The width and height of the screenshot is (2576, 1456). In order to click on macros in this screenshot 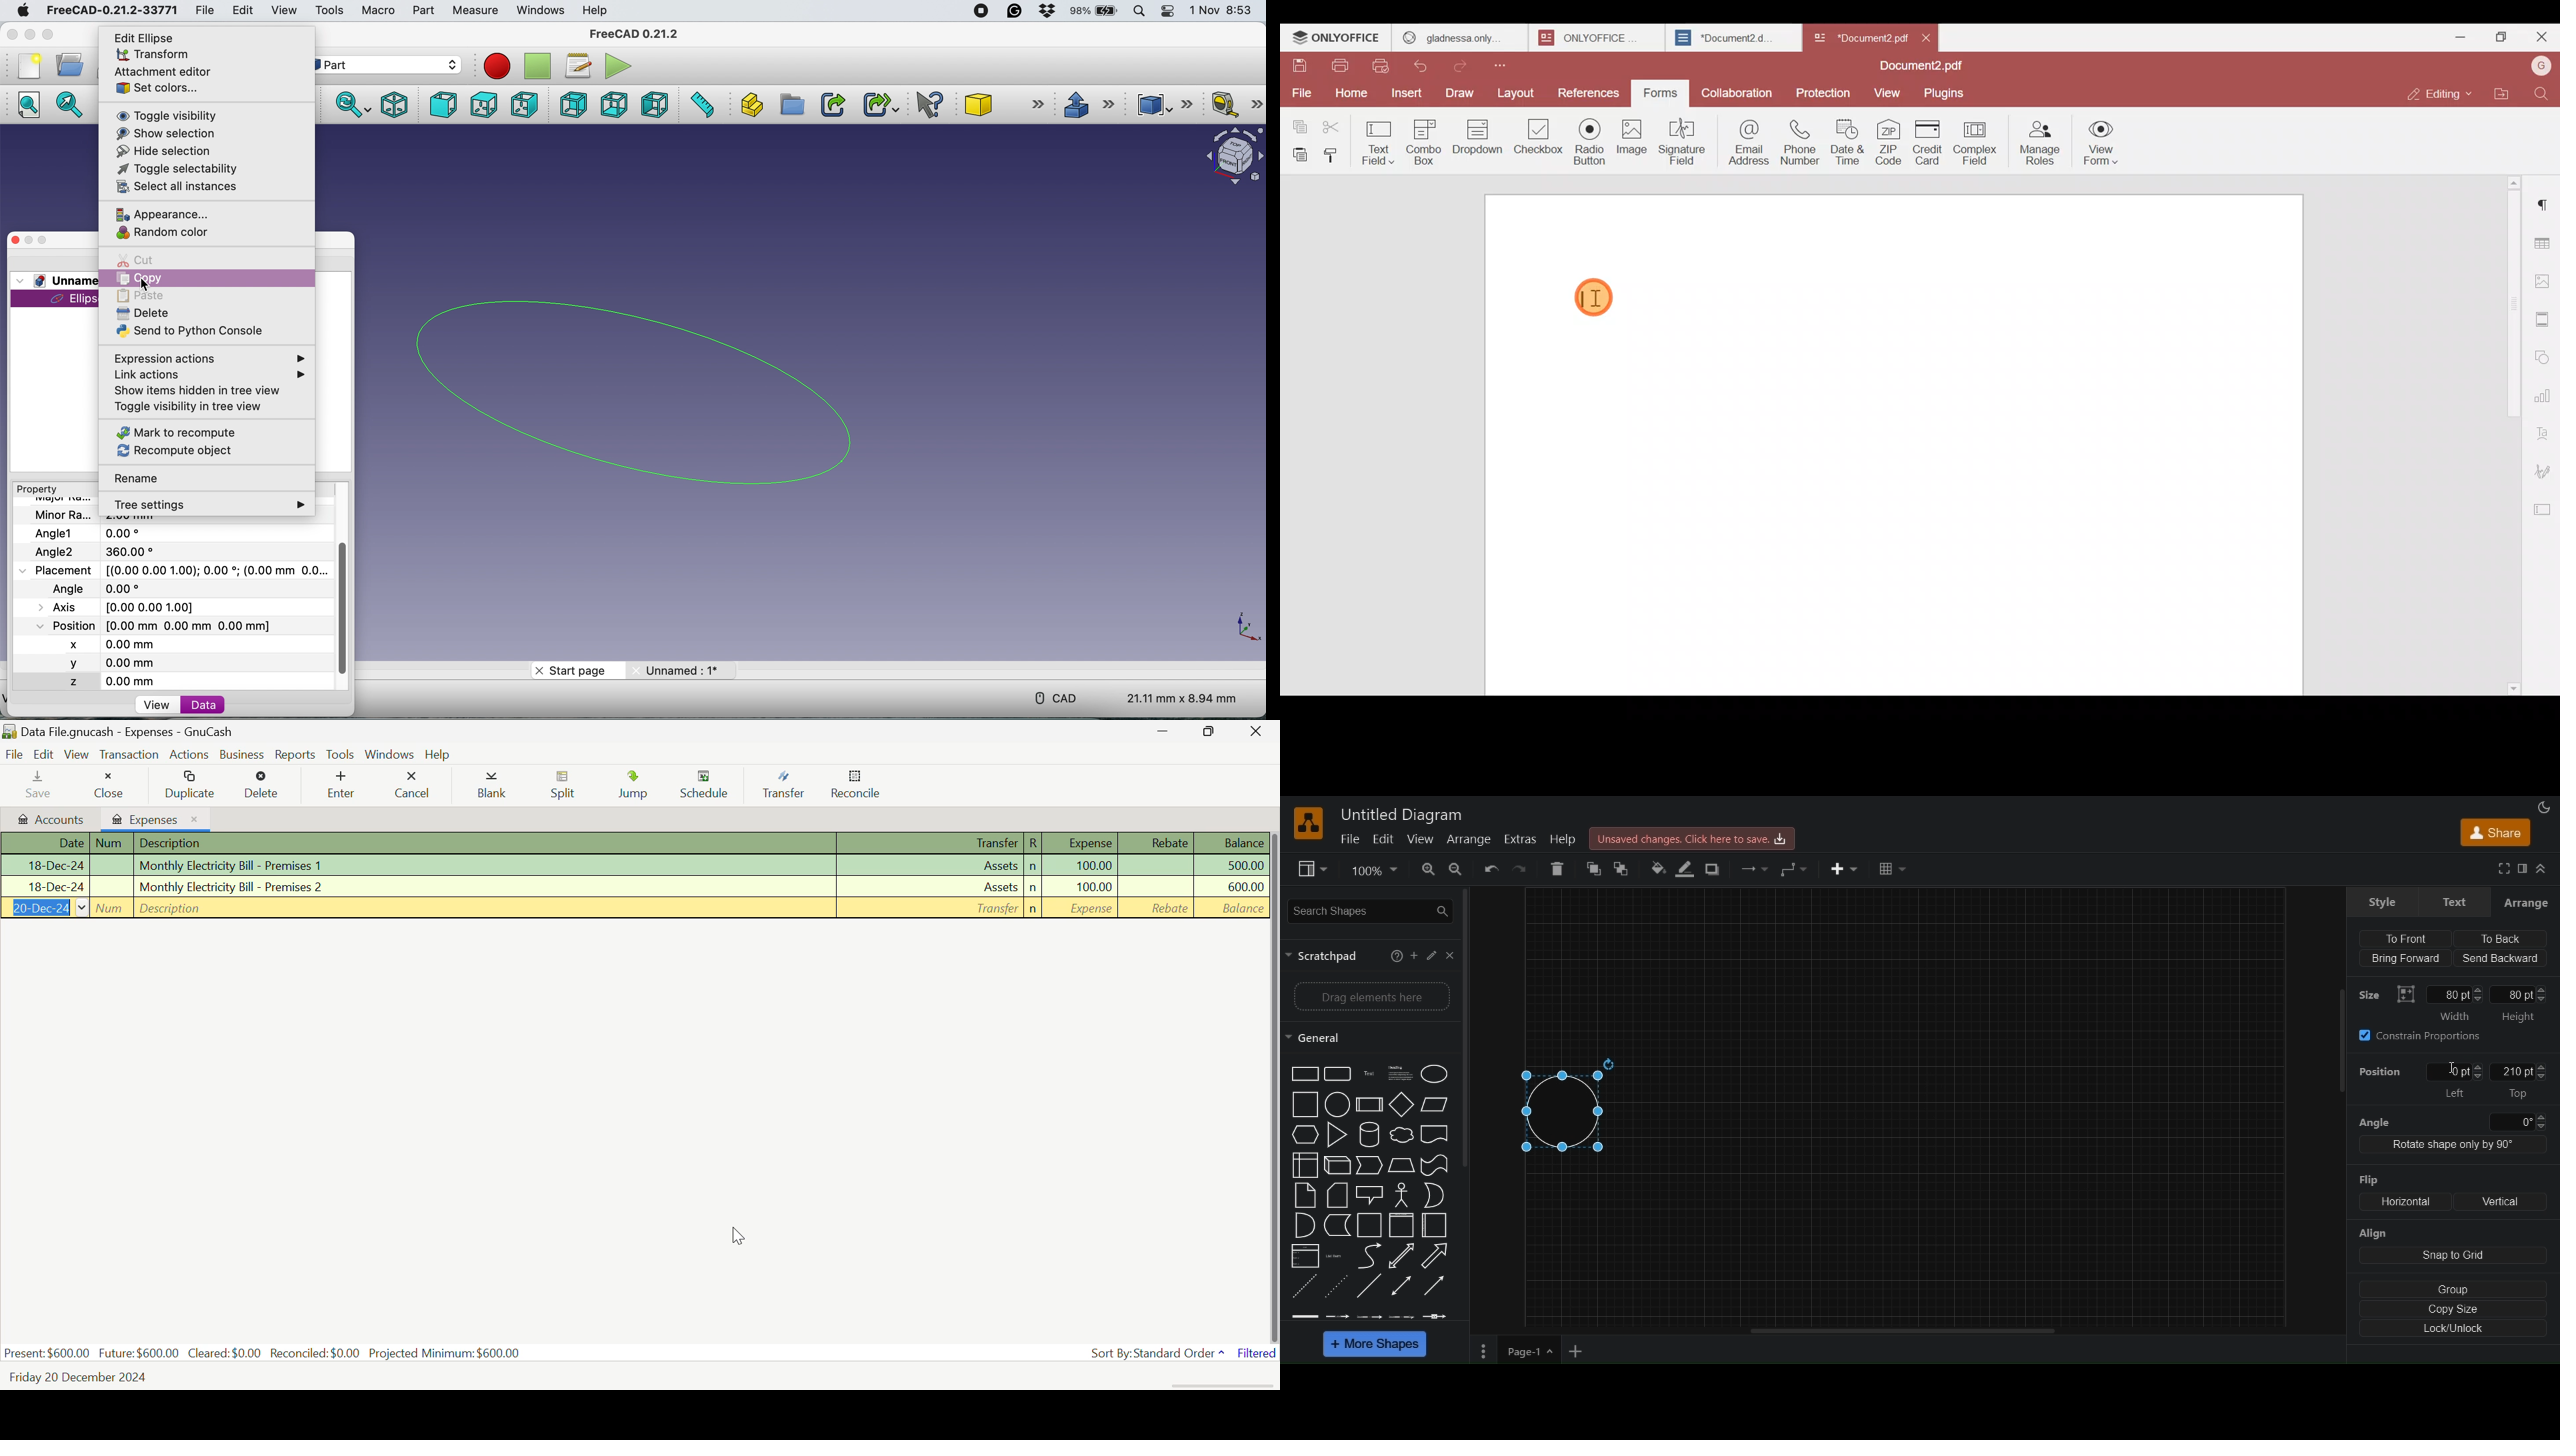, I will do `click(578, 64)`.